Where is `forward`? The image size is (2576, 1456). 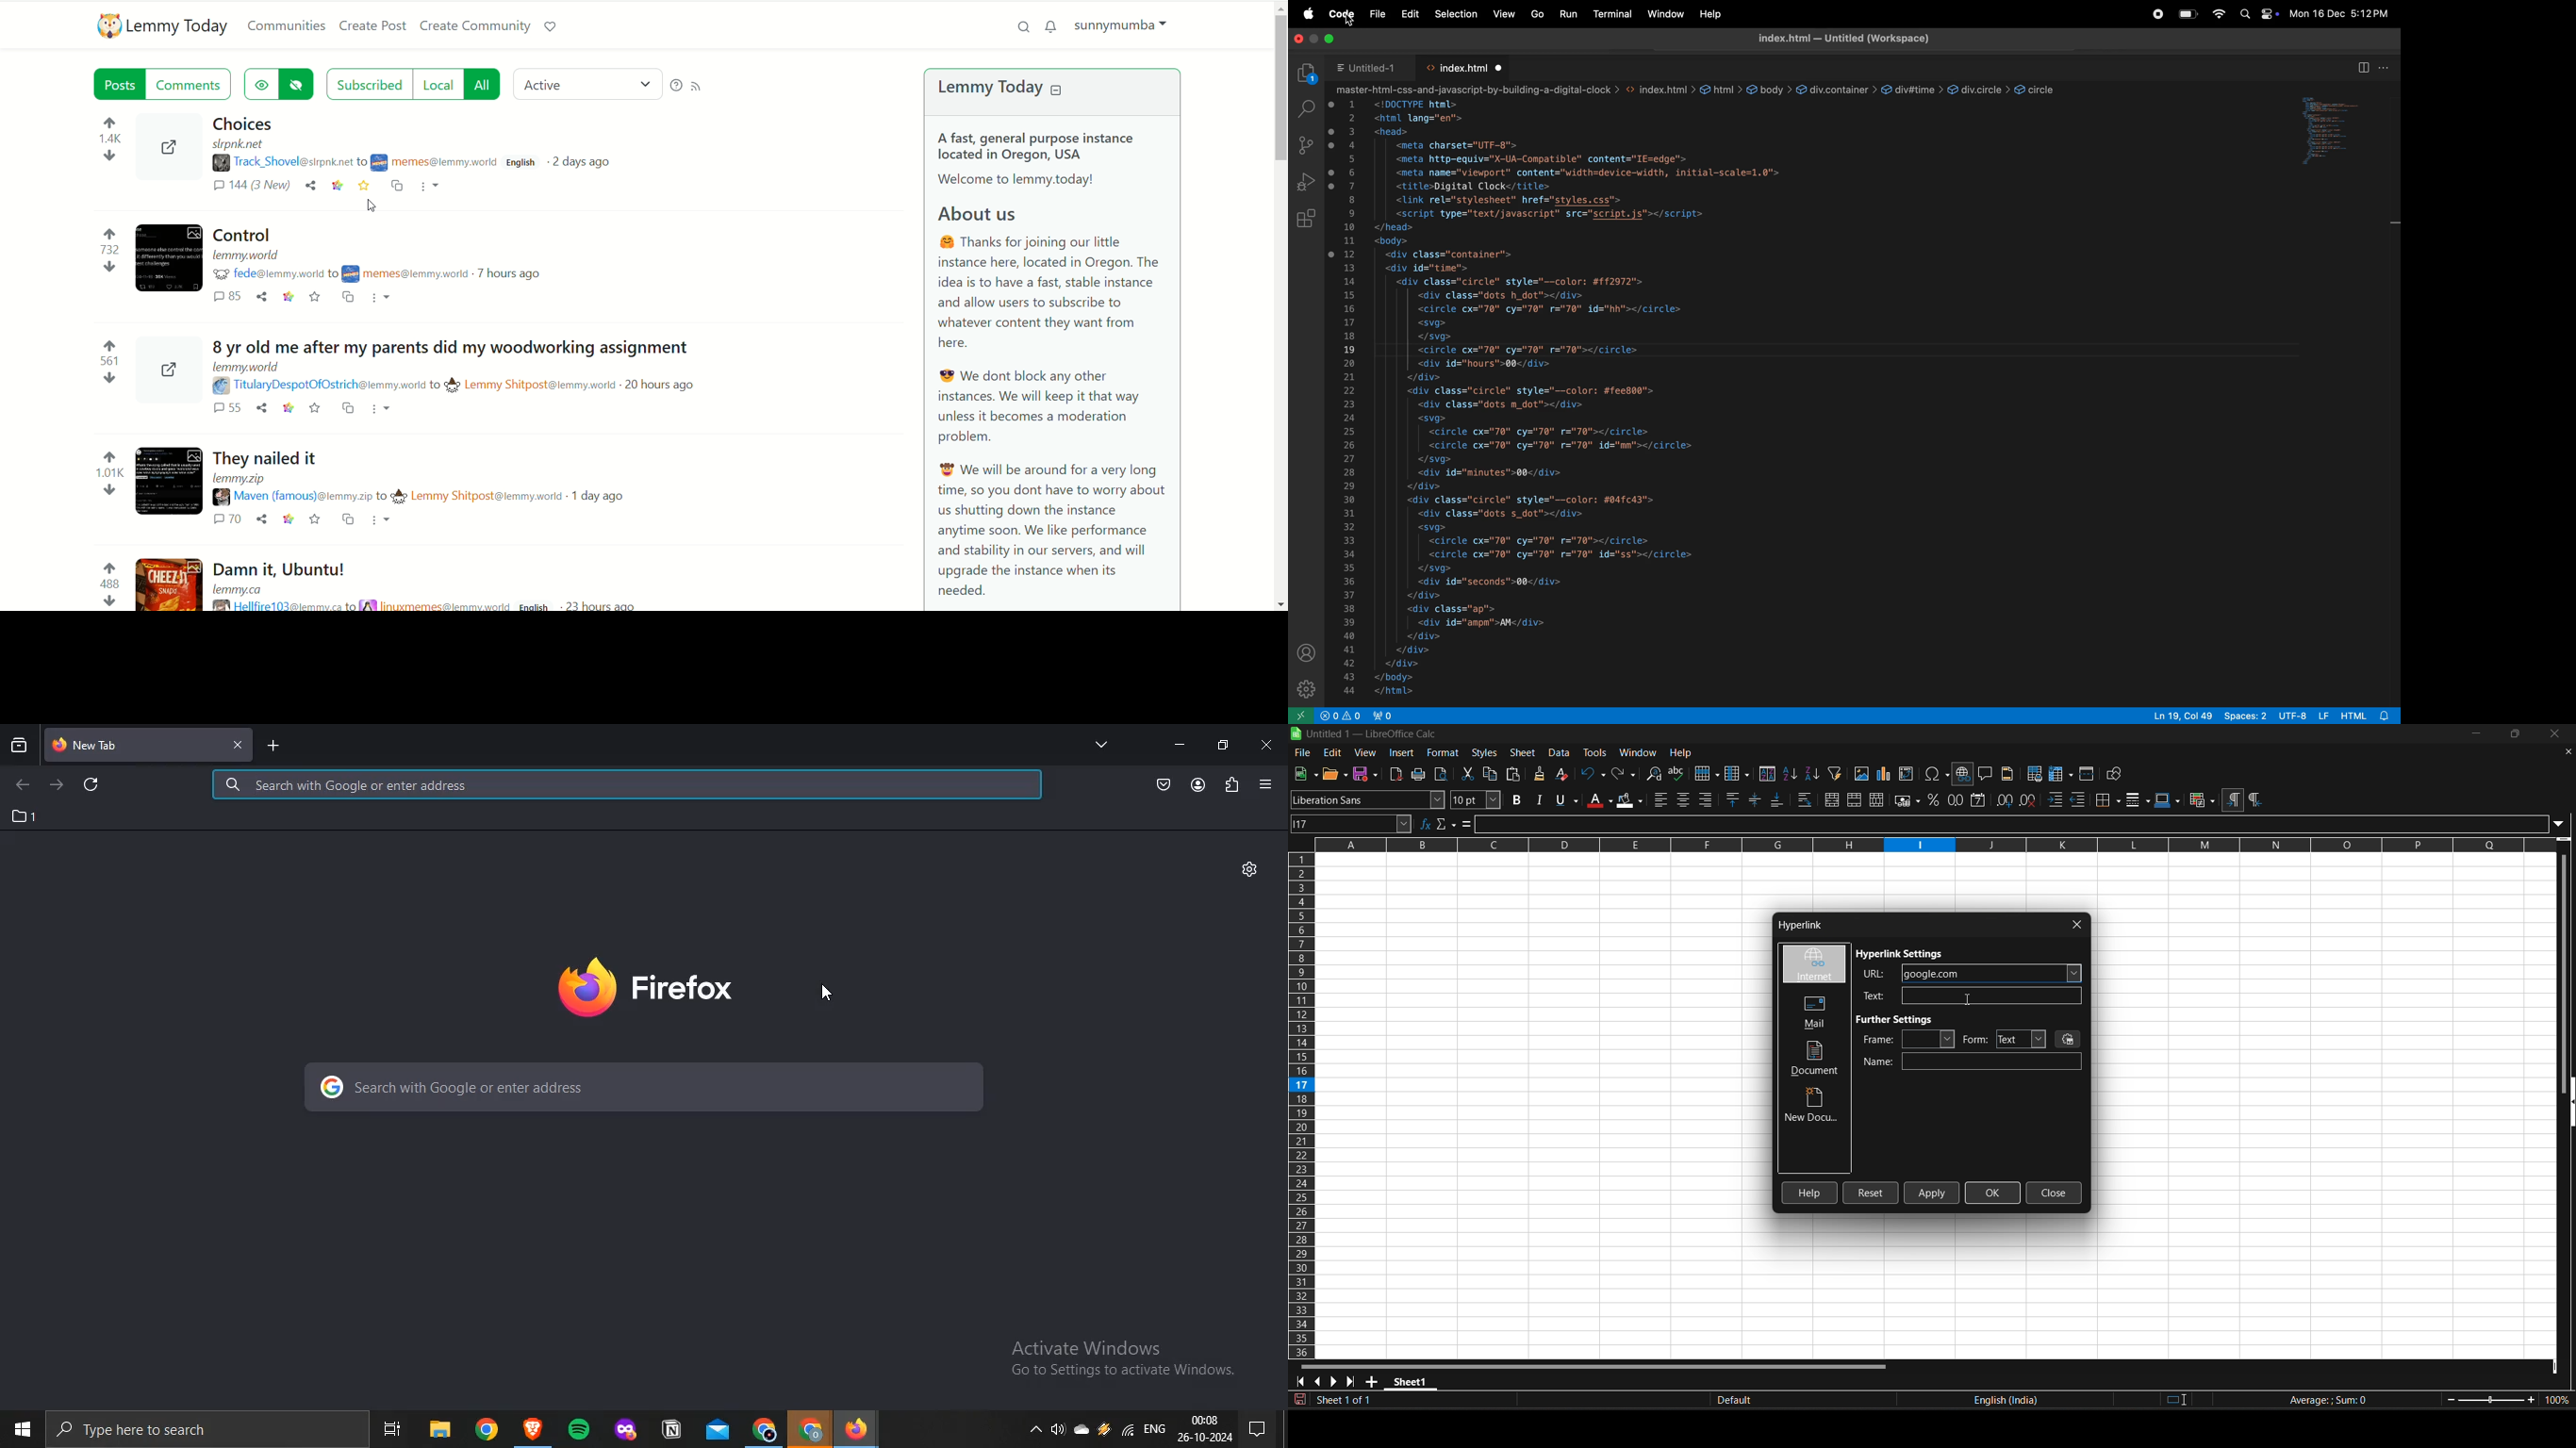
forward is located at coordinates (59, 786).